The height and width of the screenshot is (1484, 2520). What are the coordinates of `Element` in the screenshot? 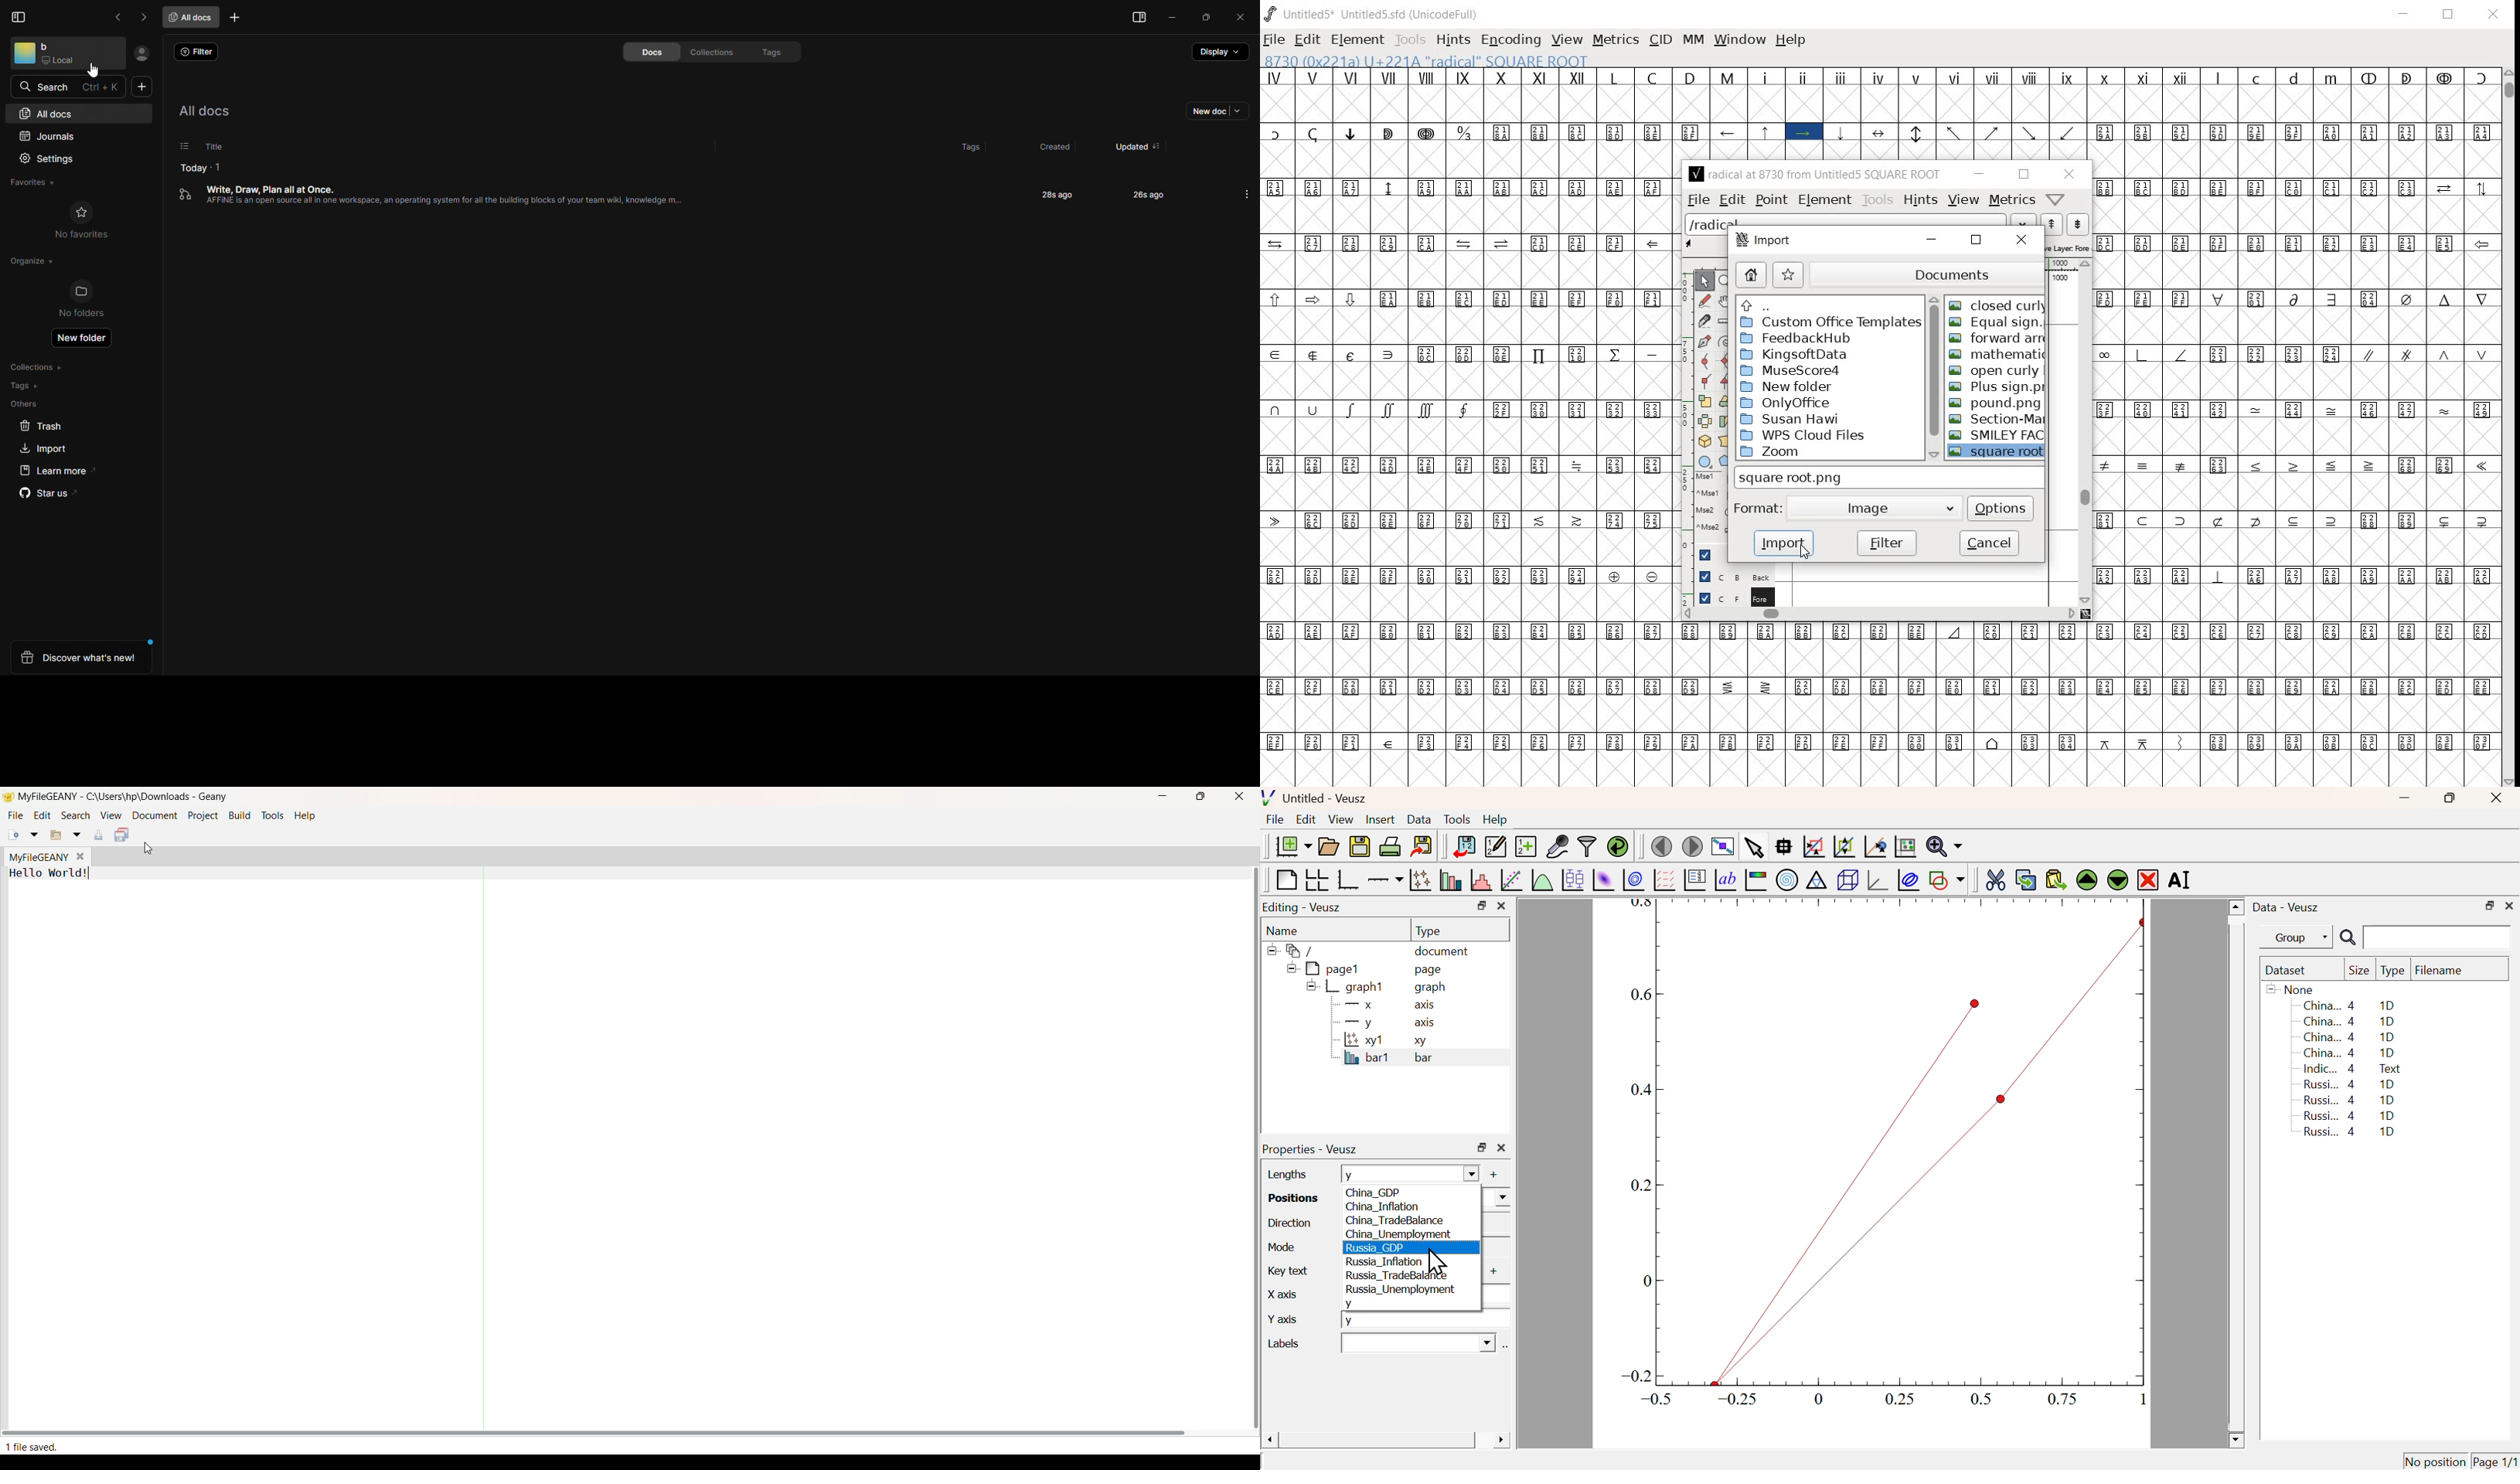 It's located at (1826, 200).